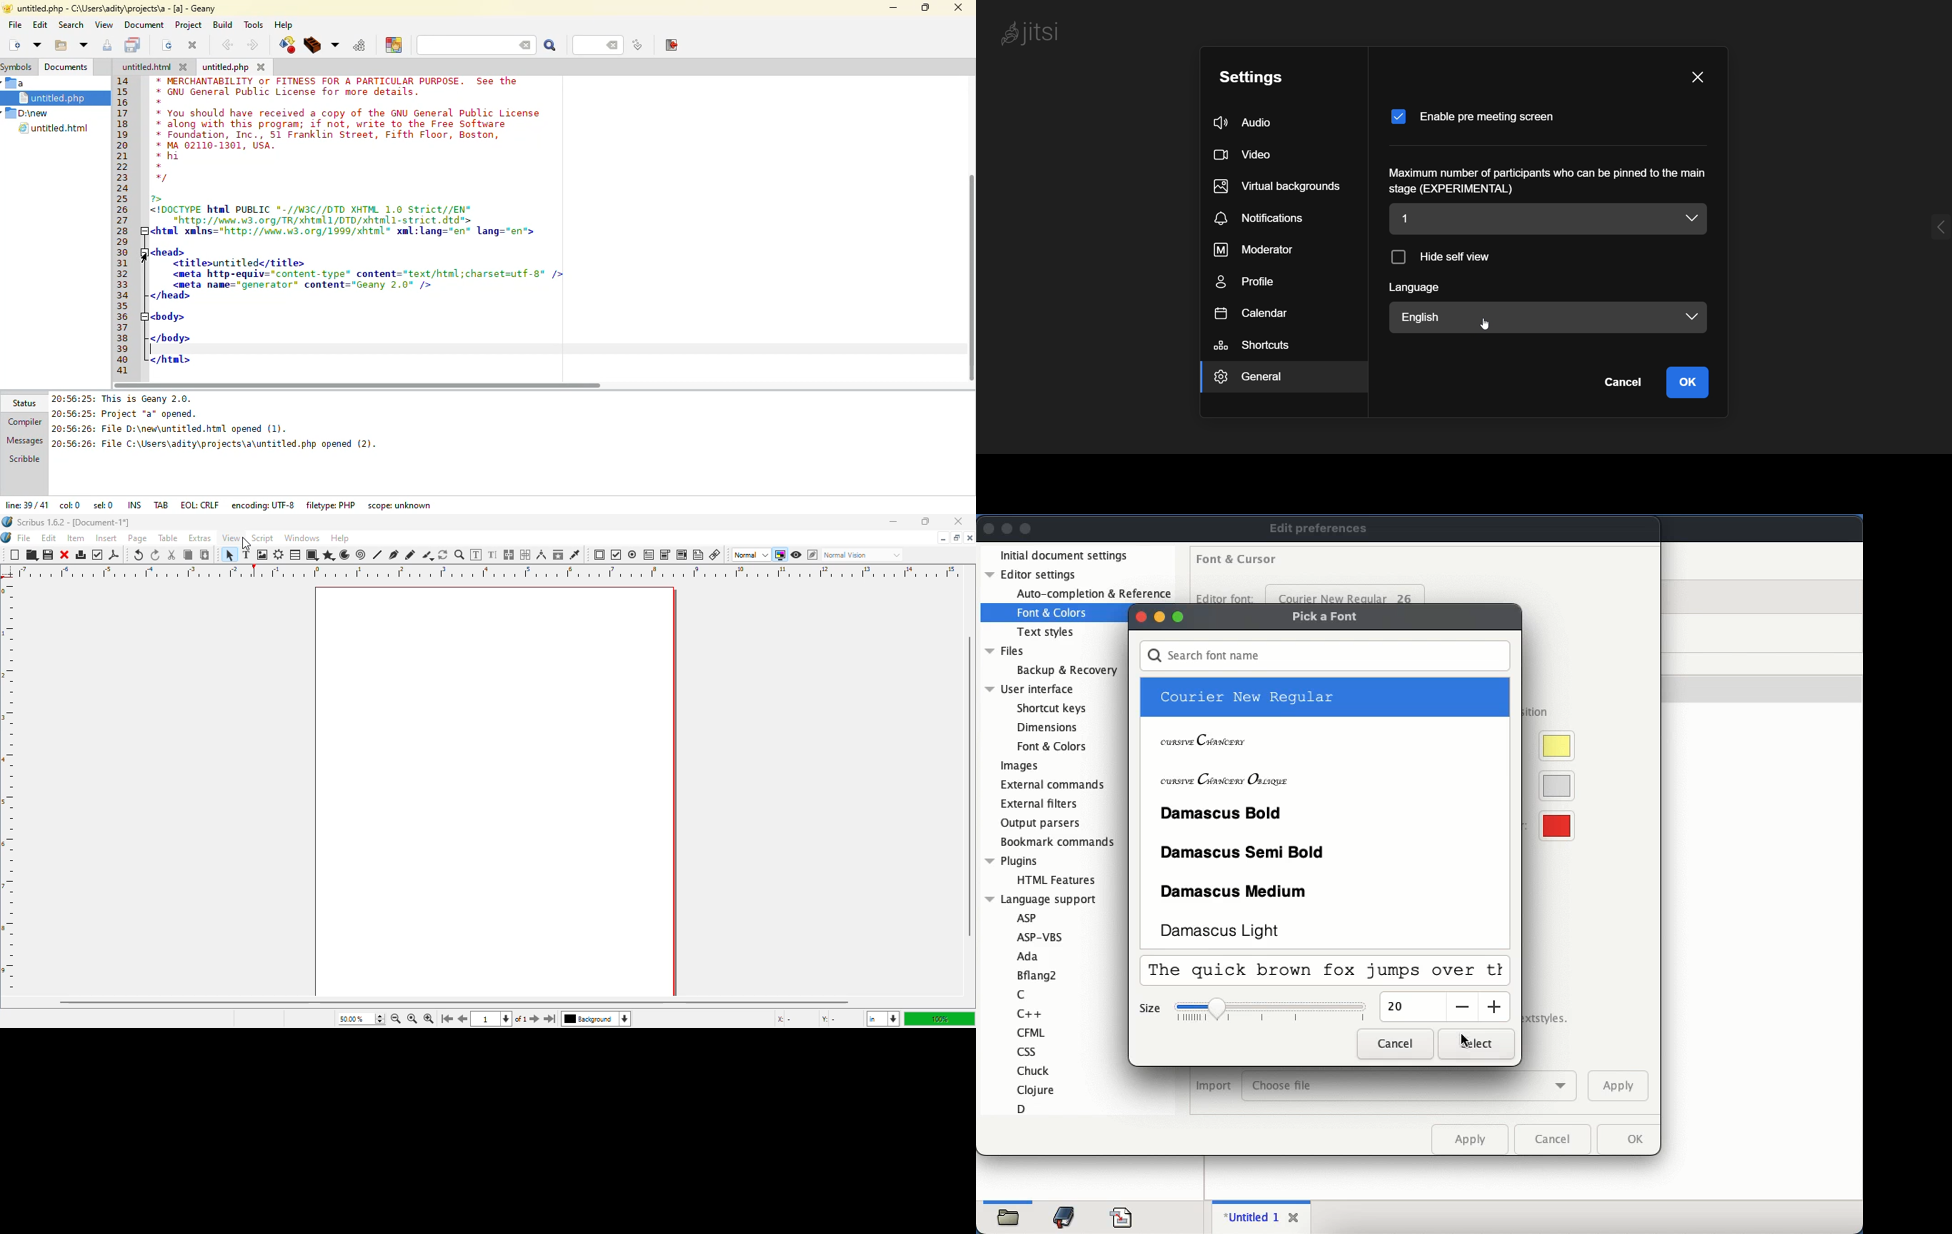  I want to click on Font & Colors, so click(1051, 746).